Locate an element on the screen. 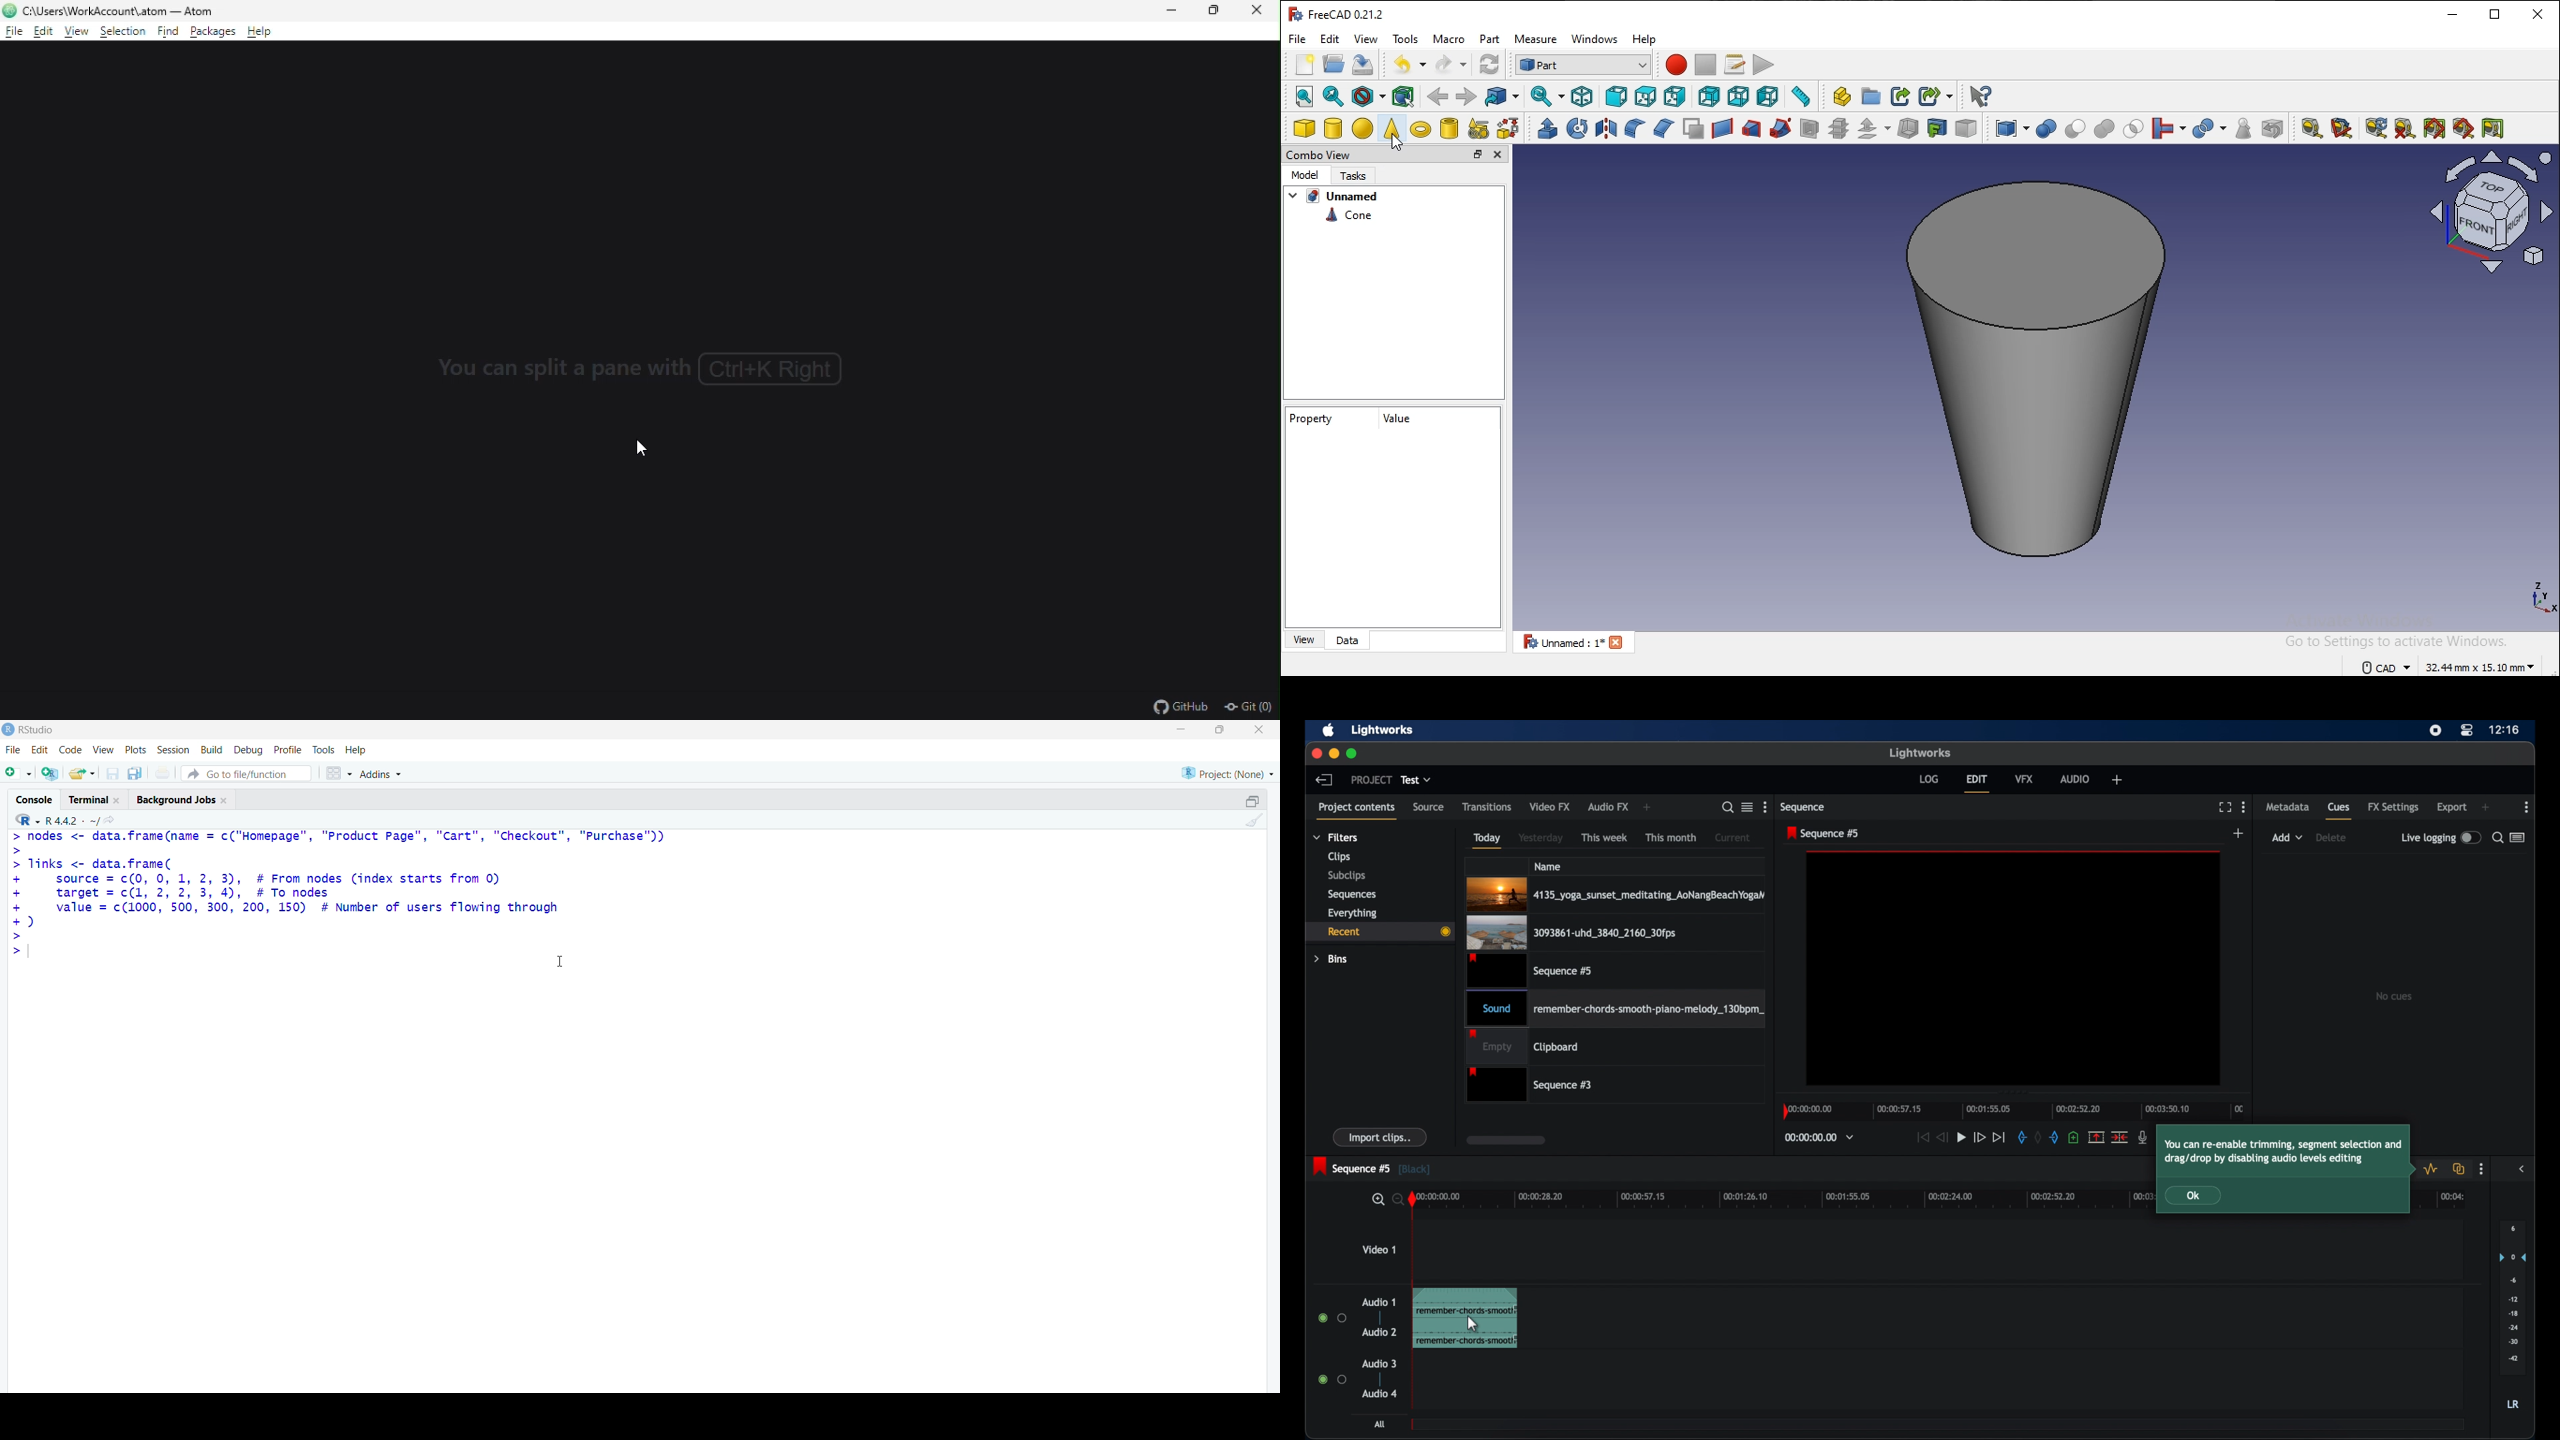 Image resolution: width=2576 pixels, height=1456 pixels. welfare is located at coordinates (2117, 780).